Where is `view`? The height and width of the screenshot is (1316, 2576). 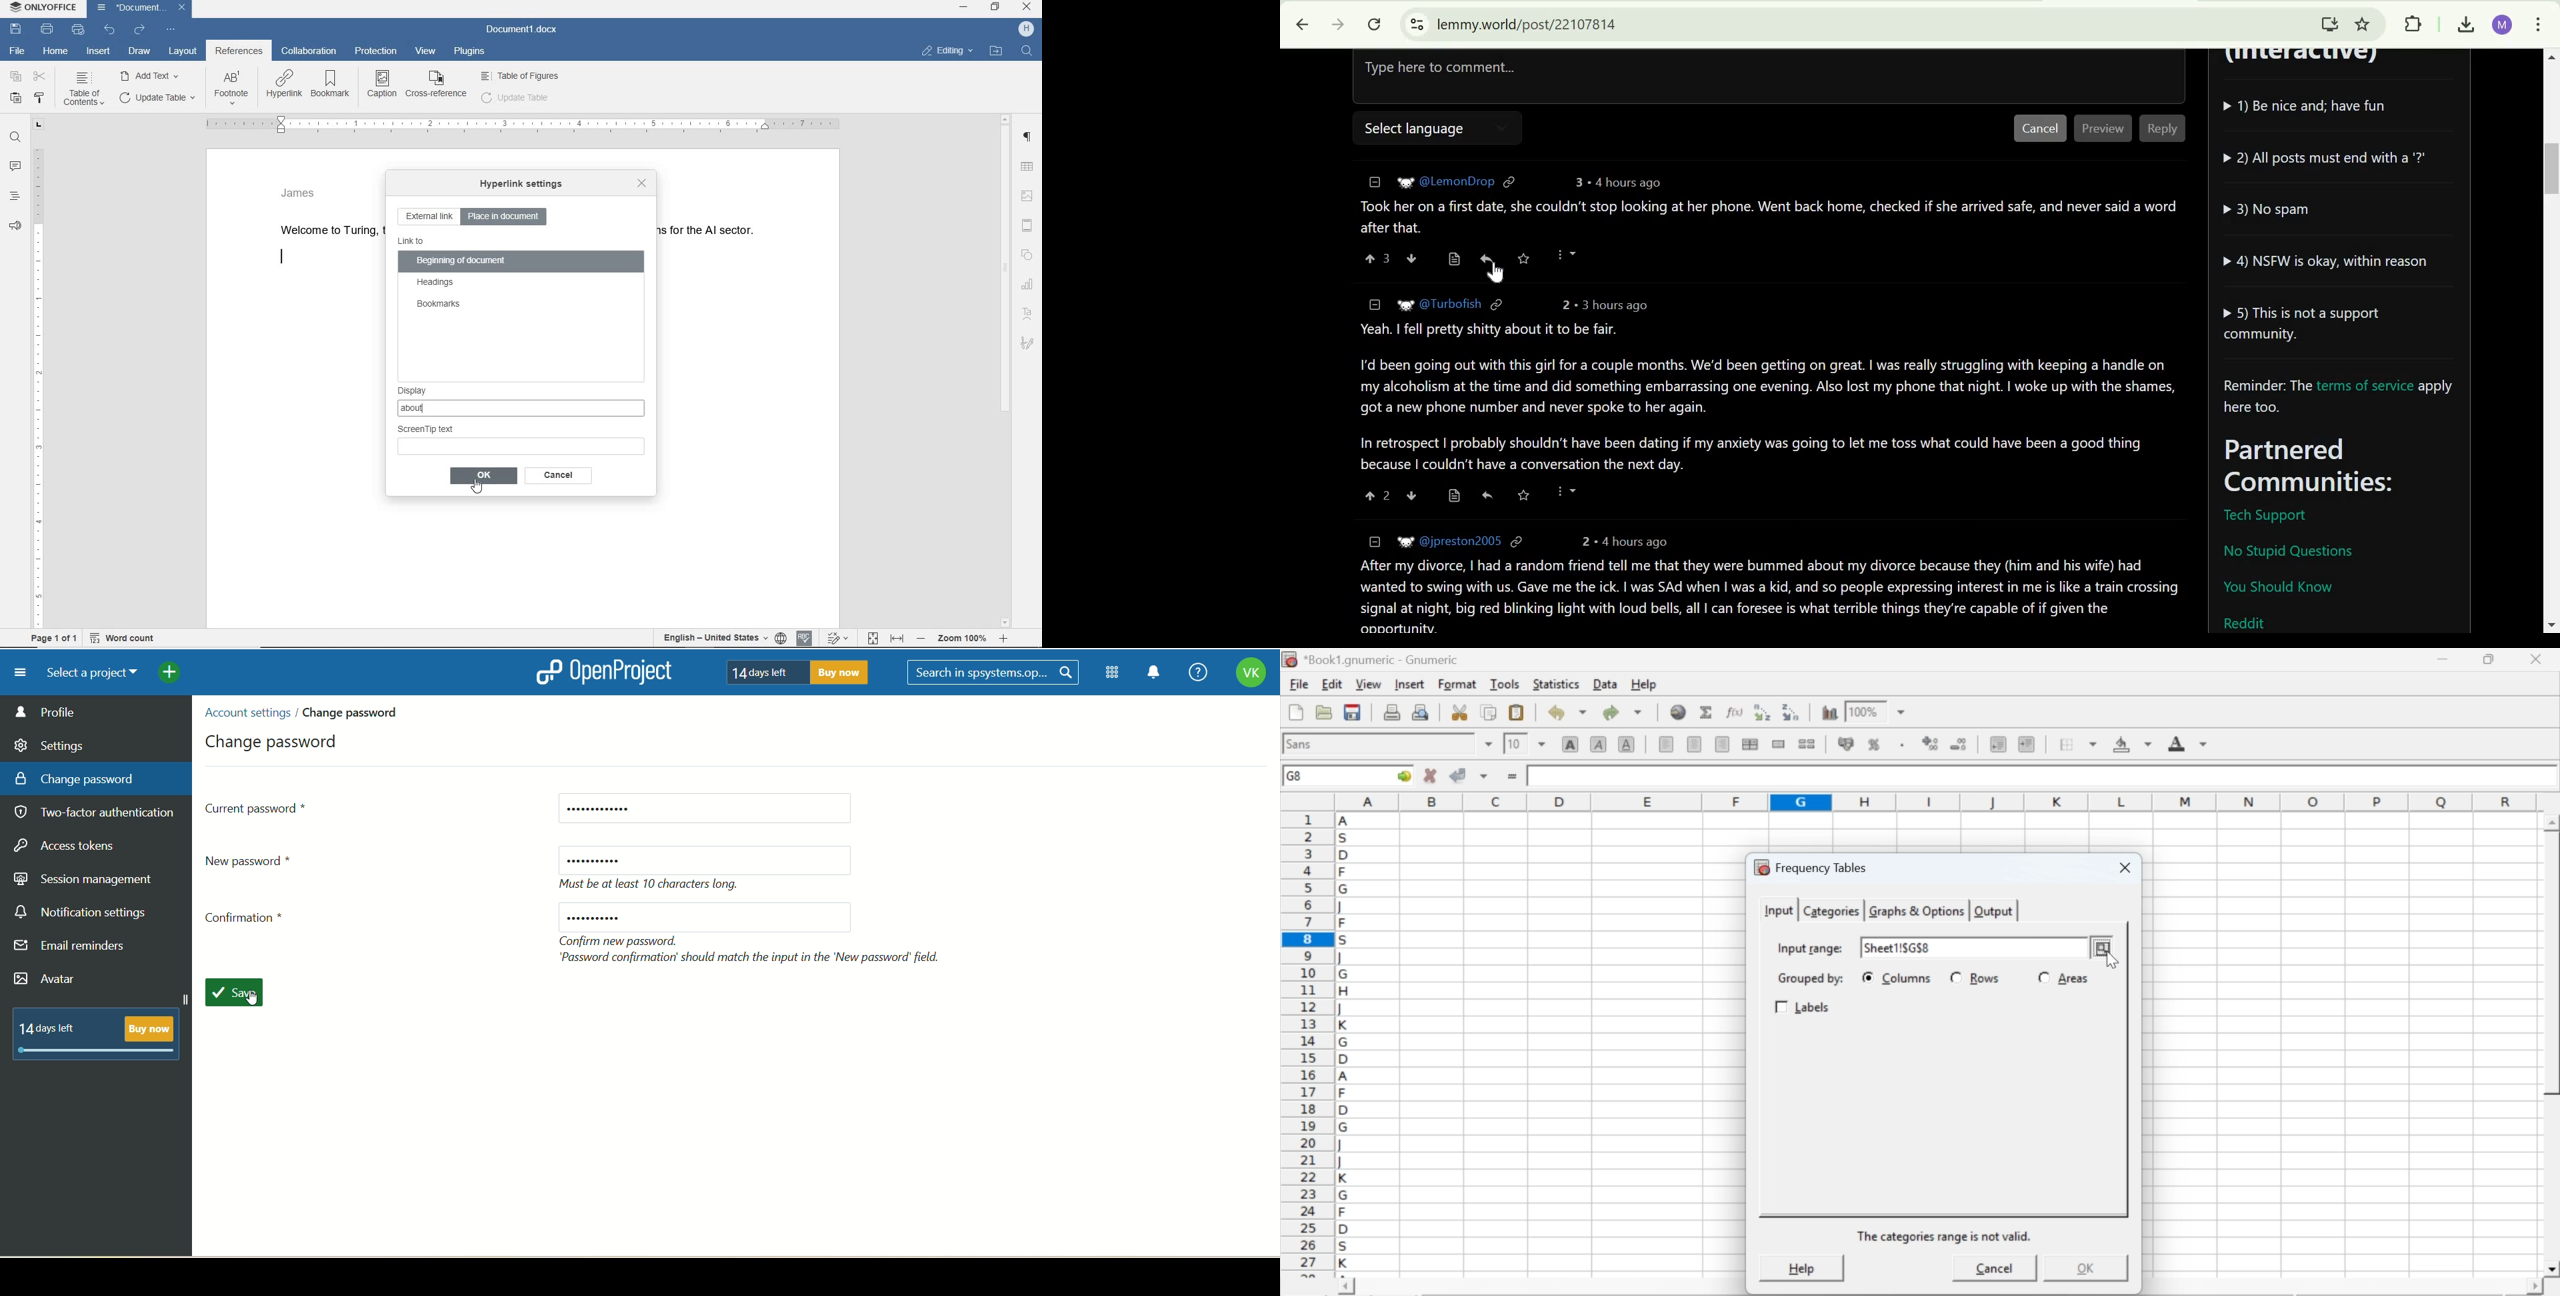 view is located at coordinates (424, 52).